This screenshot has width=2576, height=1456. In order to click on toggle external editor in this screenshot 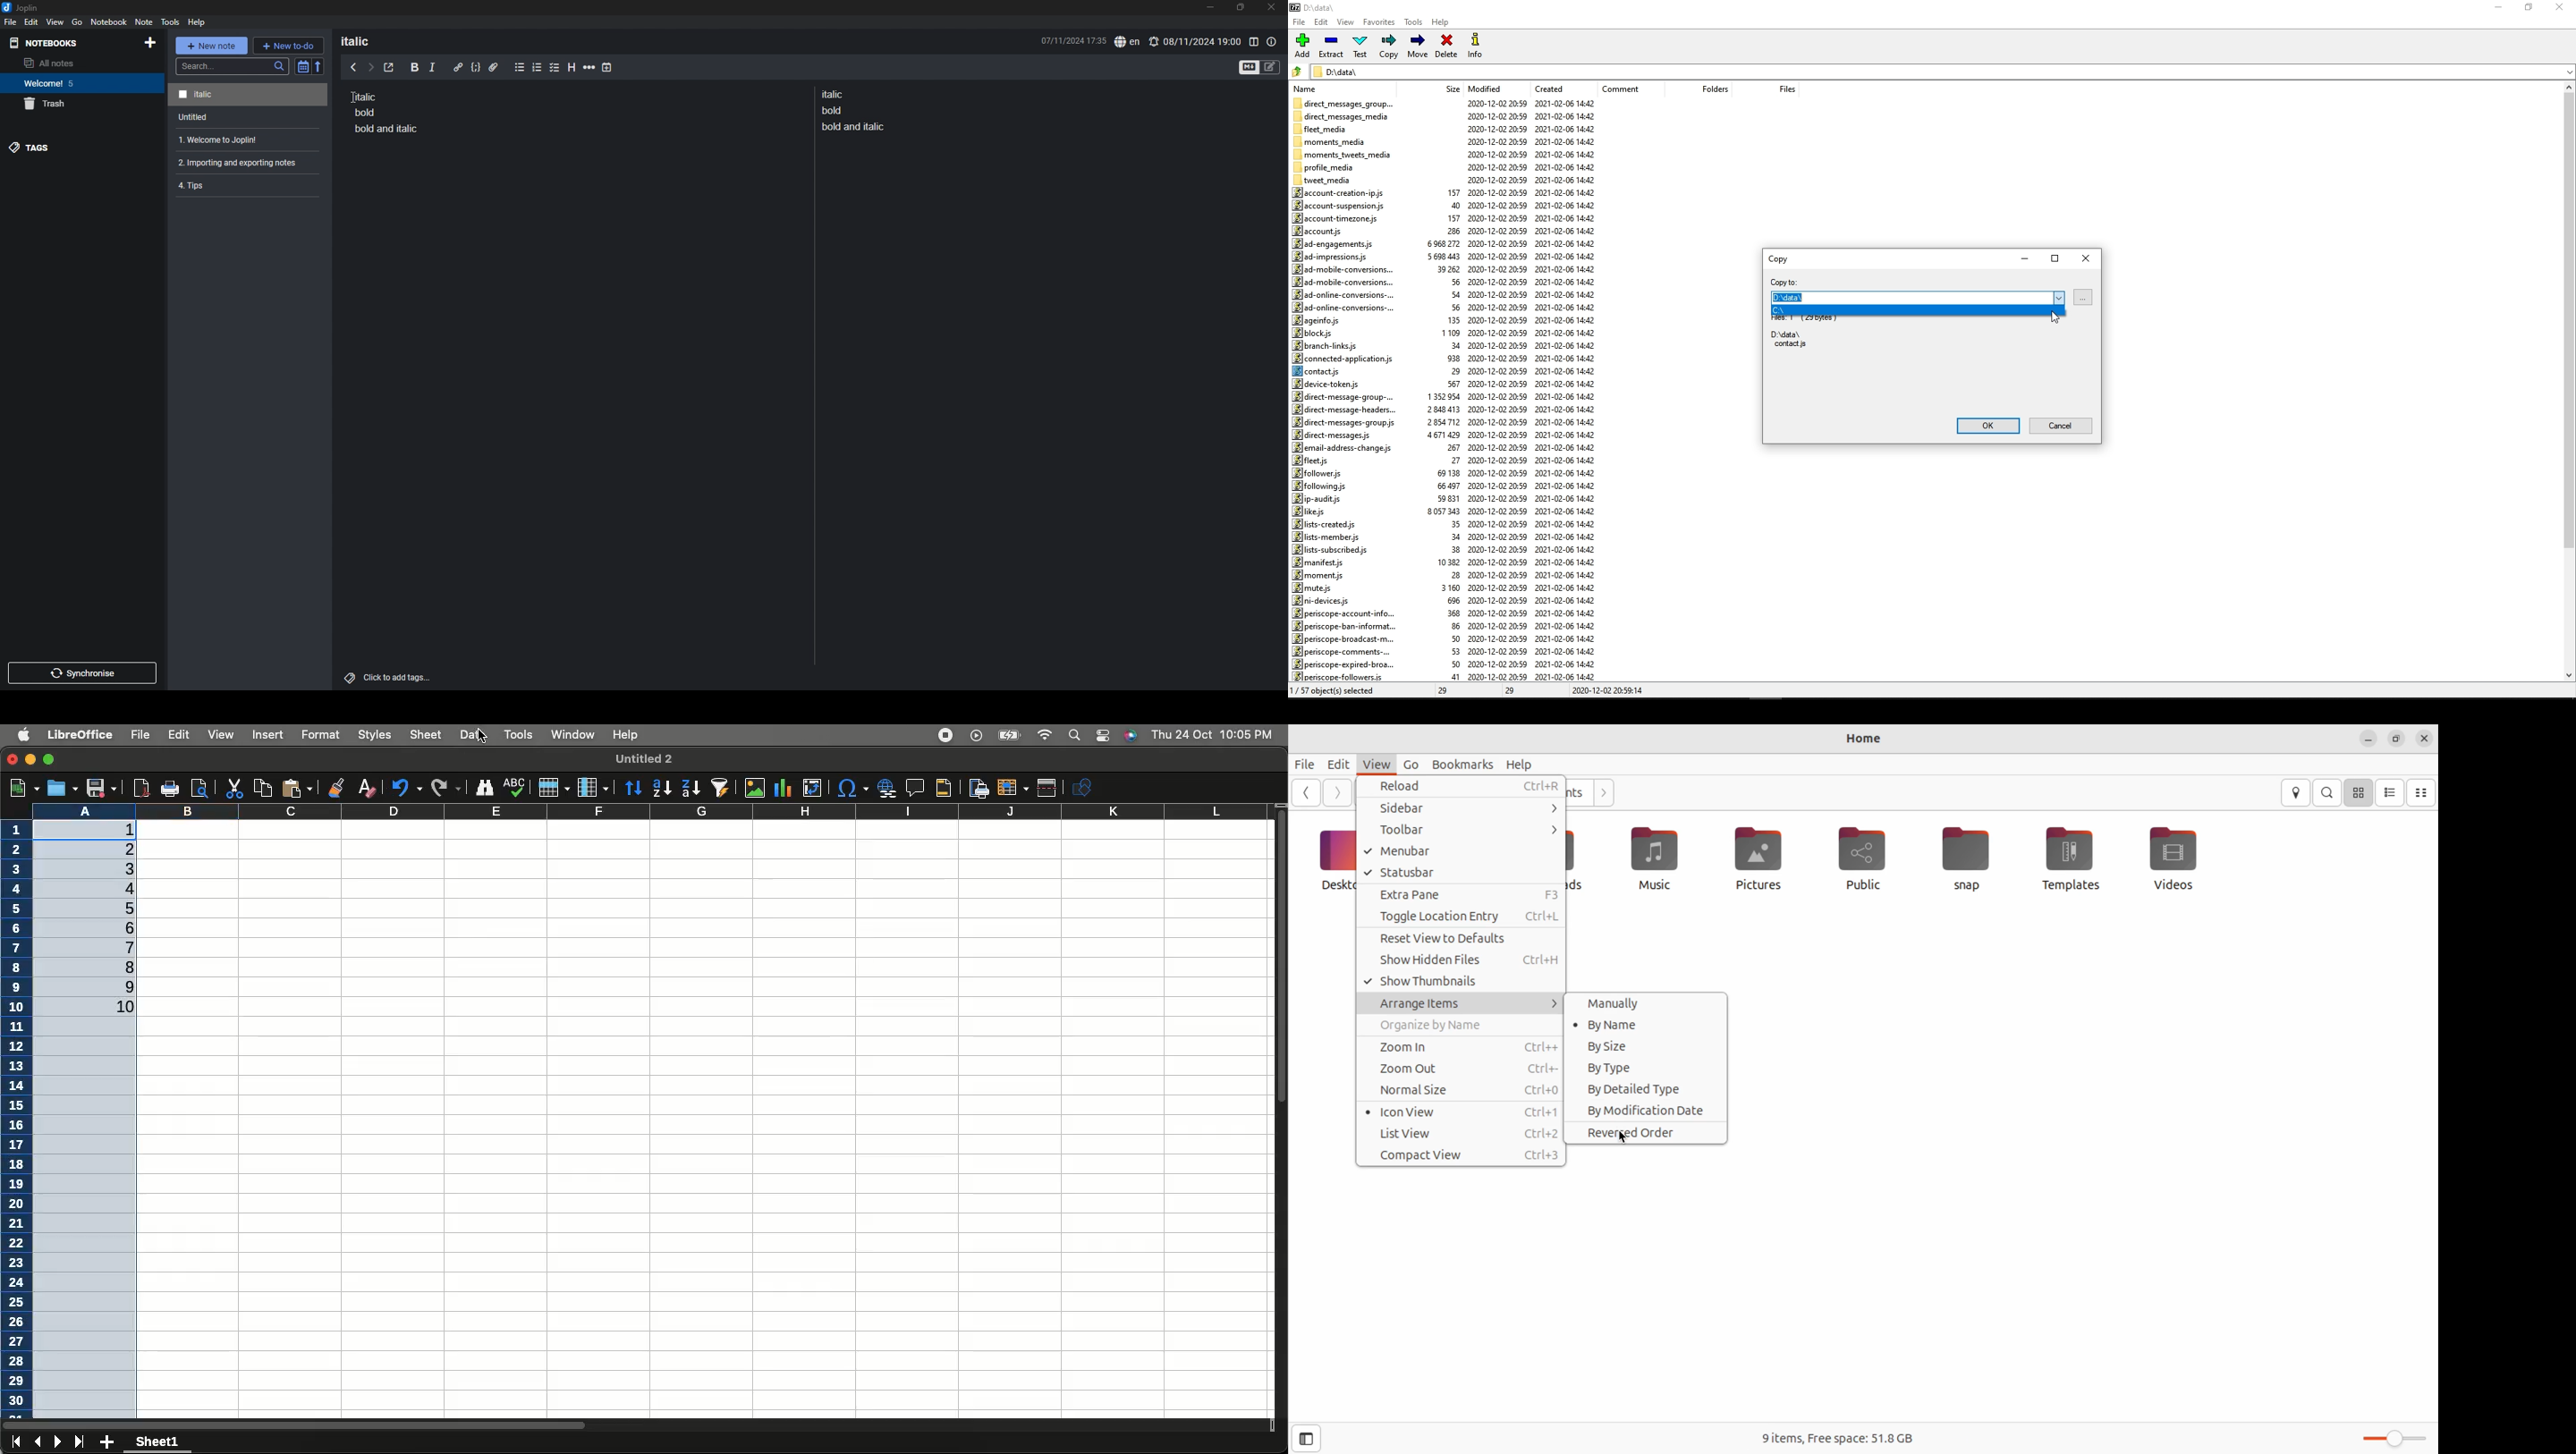, I will do `click(389, 68)`.